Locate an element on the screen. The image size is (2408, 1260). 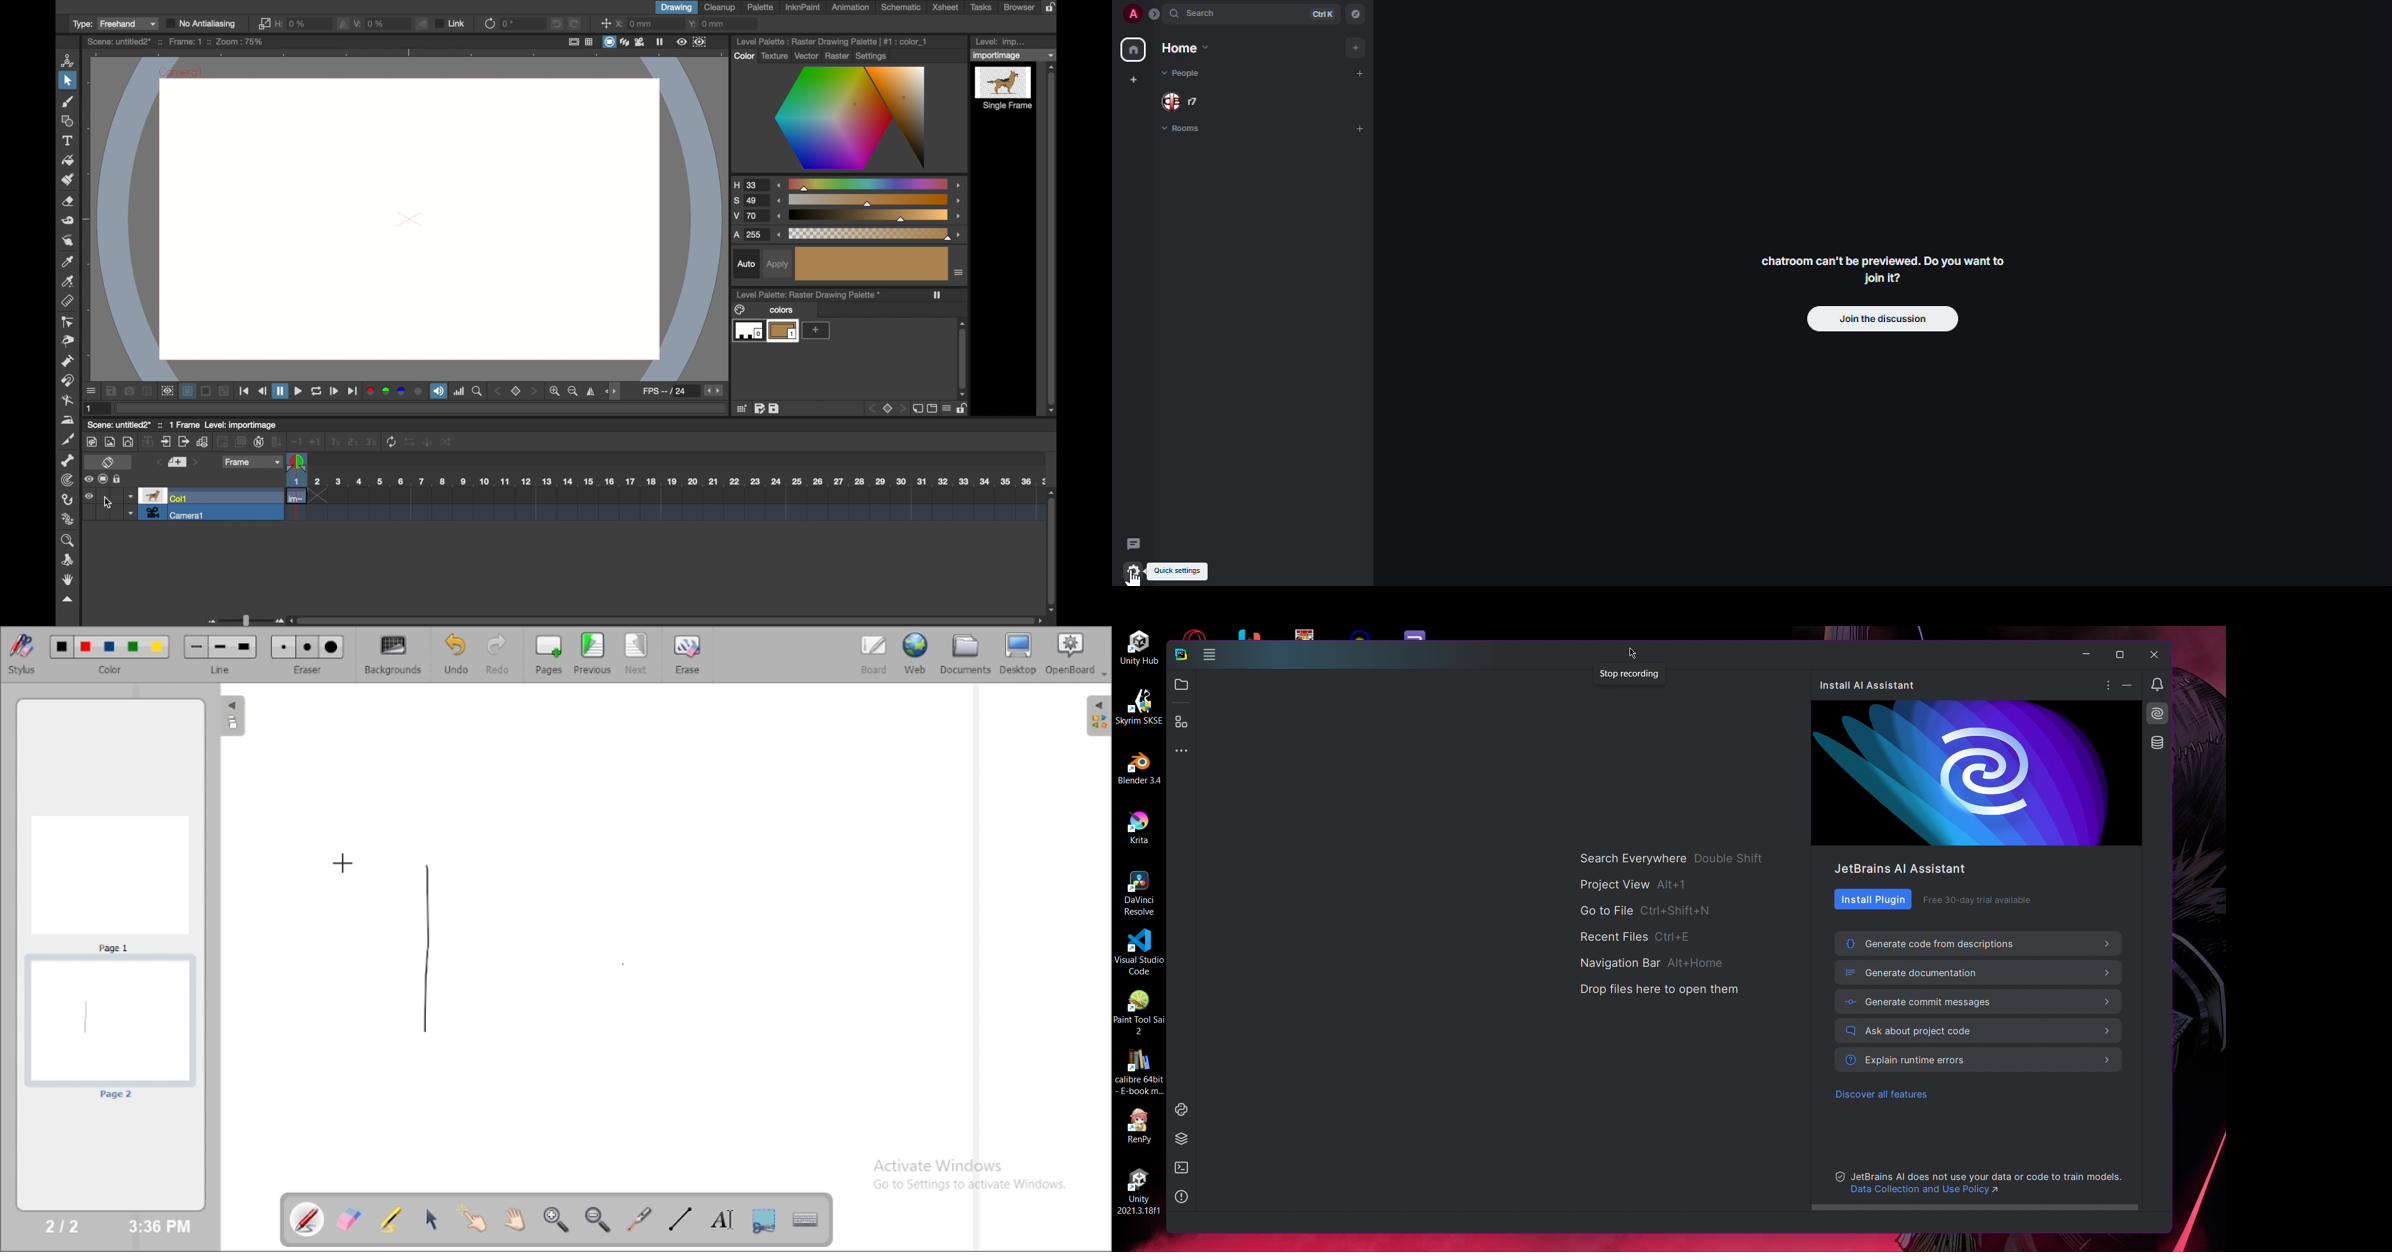
red is located at coordinates (370, 391).